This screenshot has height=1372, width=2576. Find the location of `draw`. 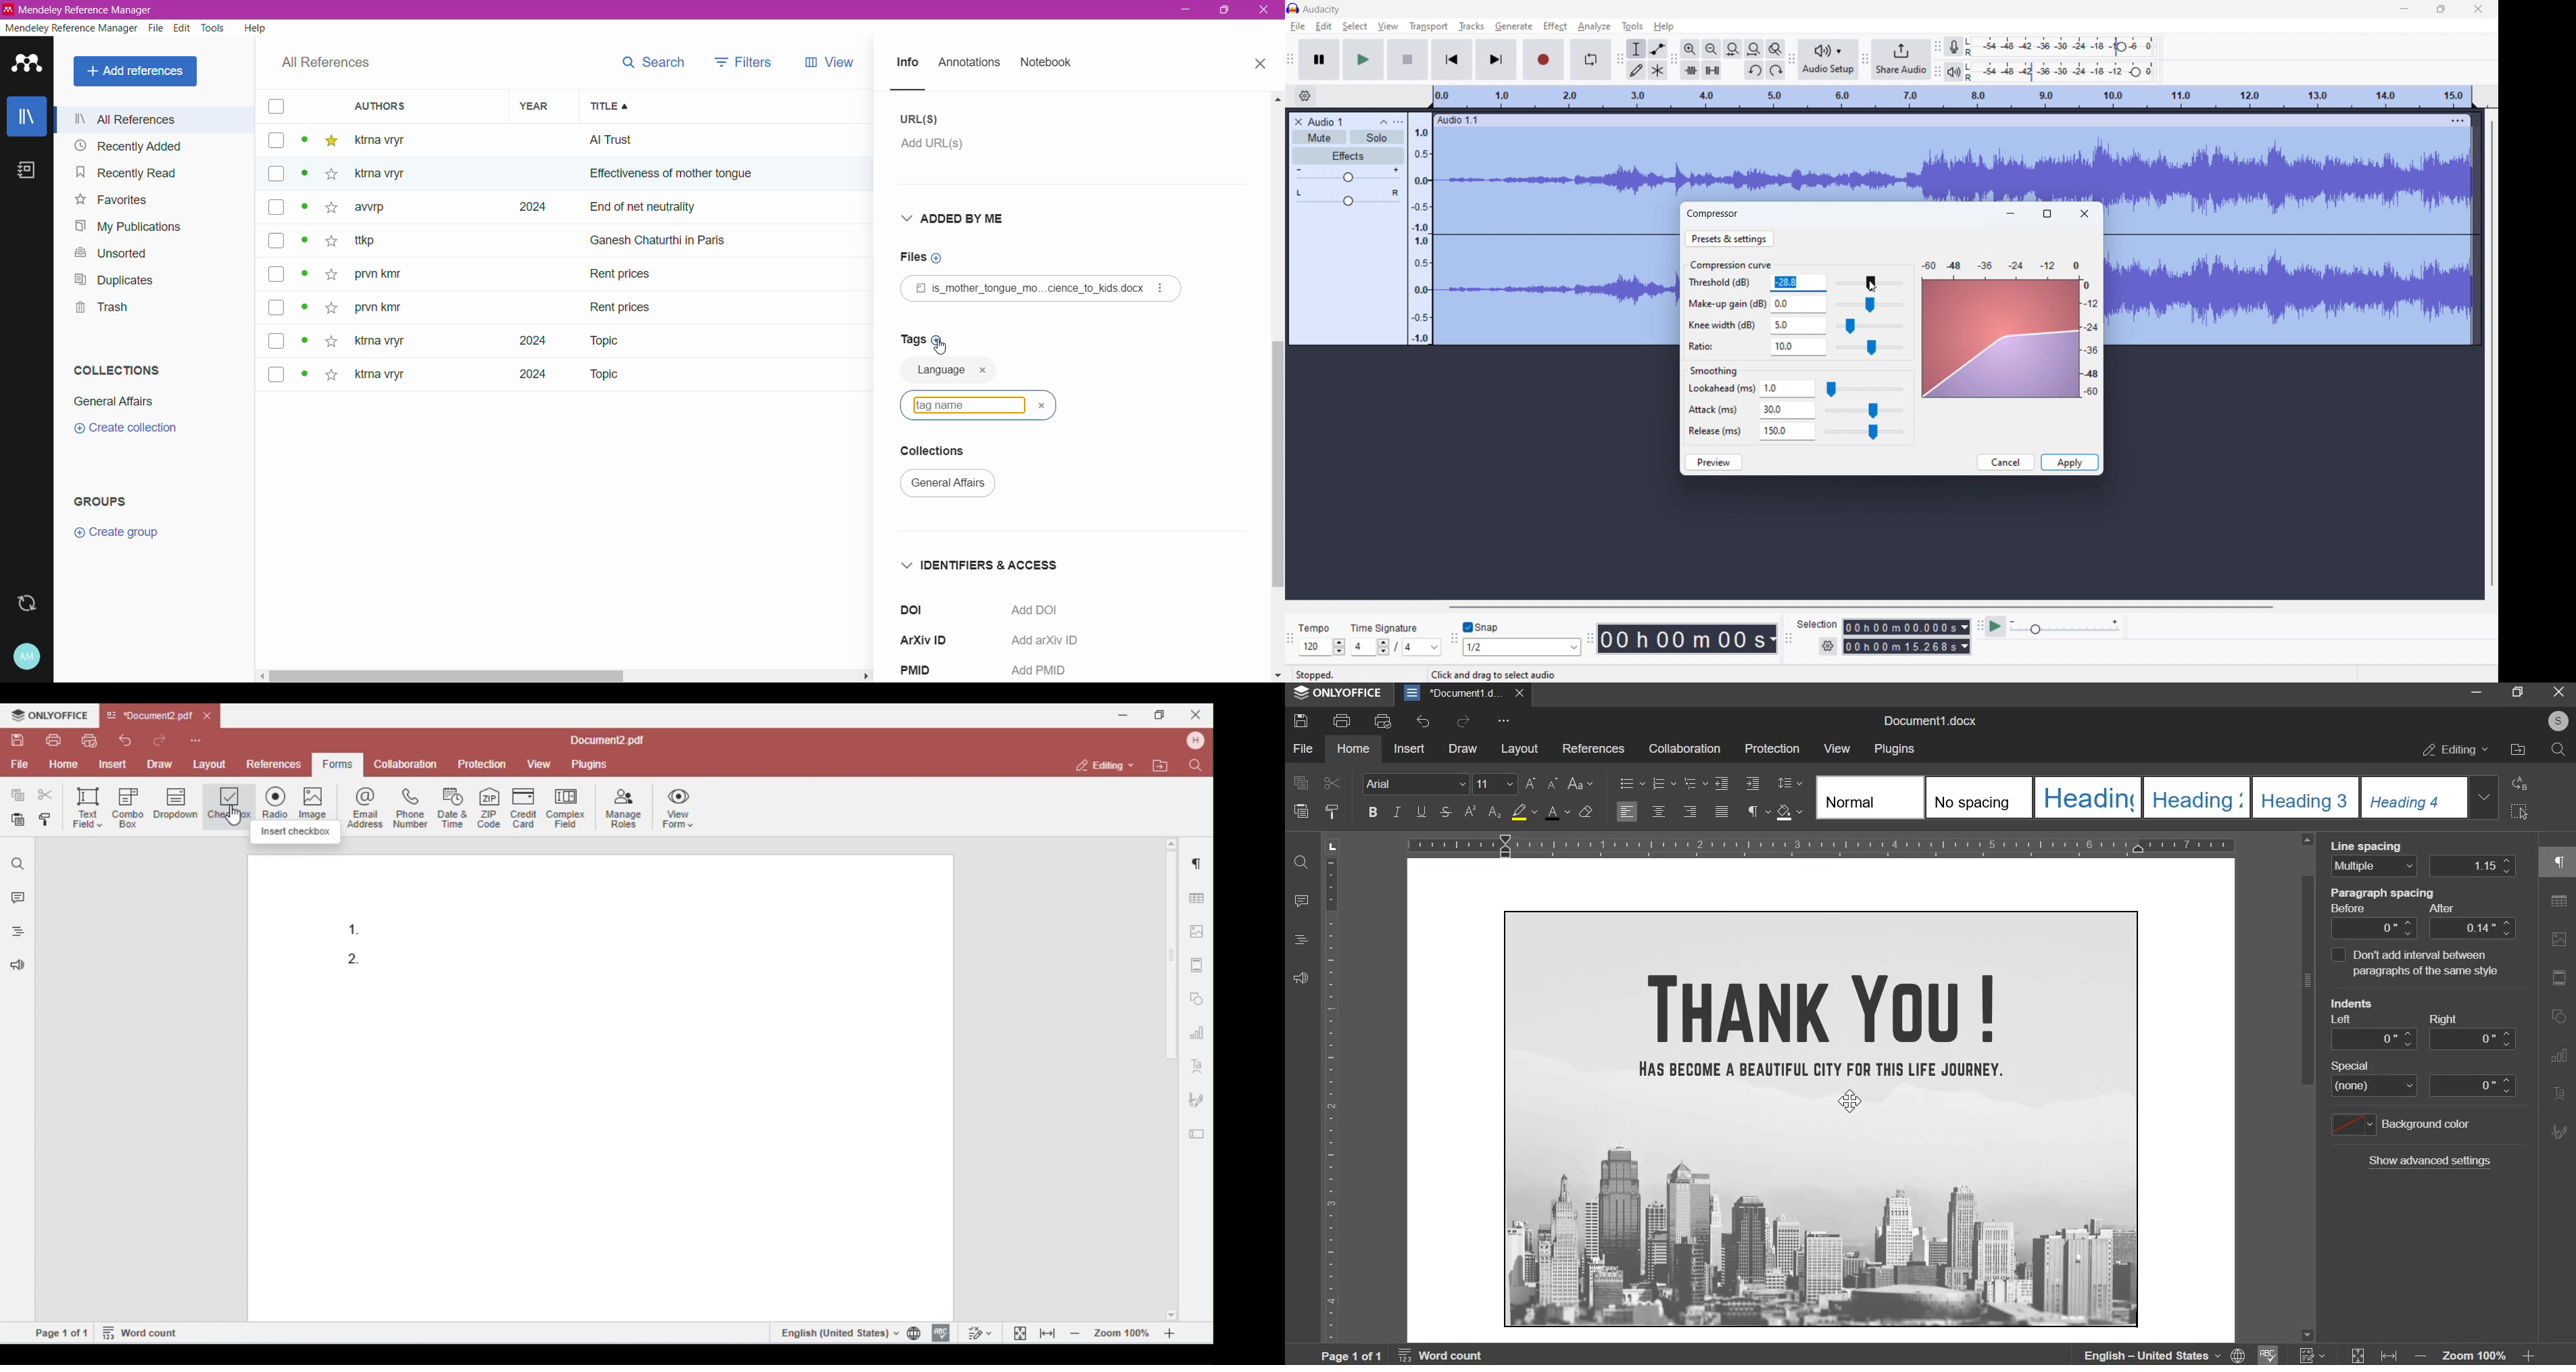

draw is located at coordinates (1463, 747).